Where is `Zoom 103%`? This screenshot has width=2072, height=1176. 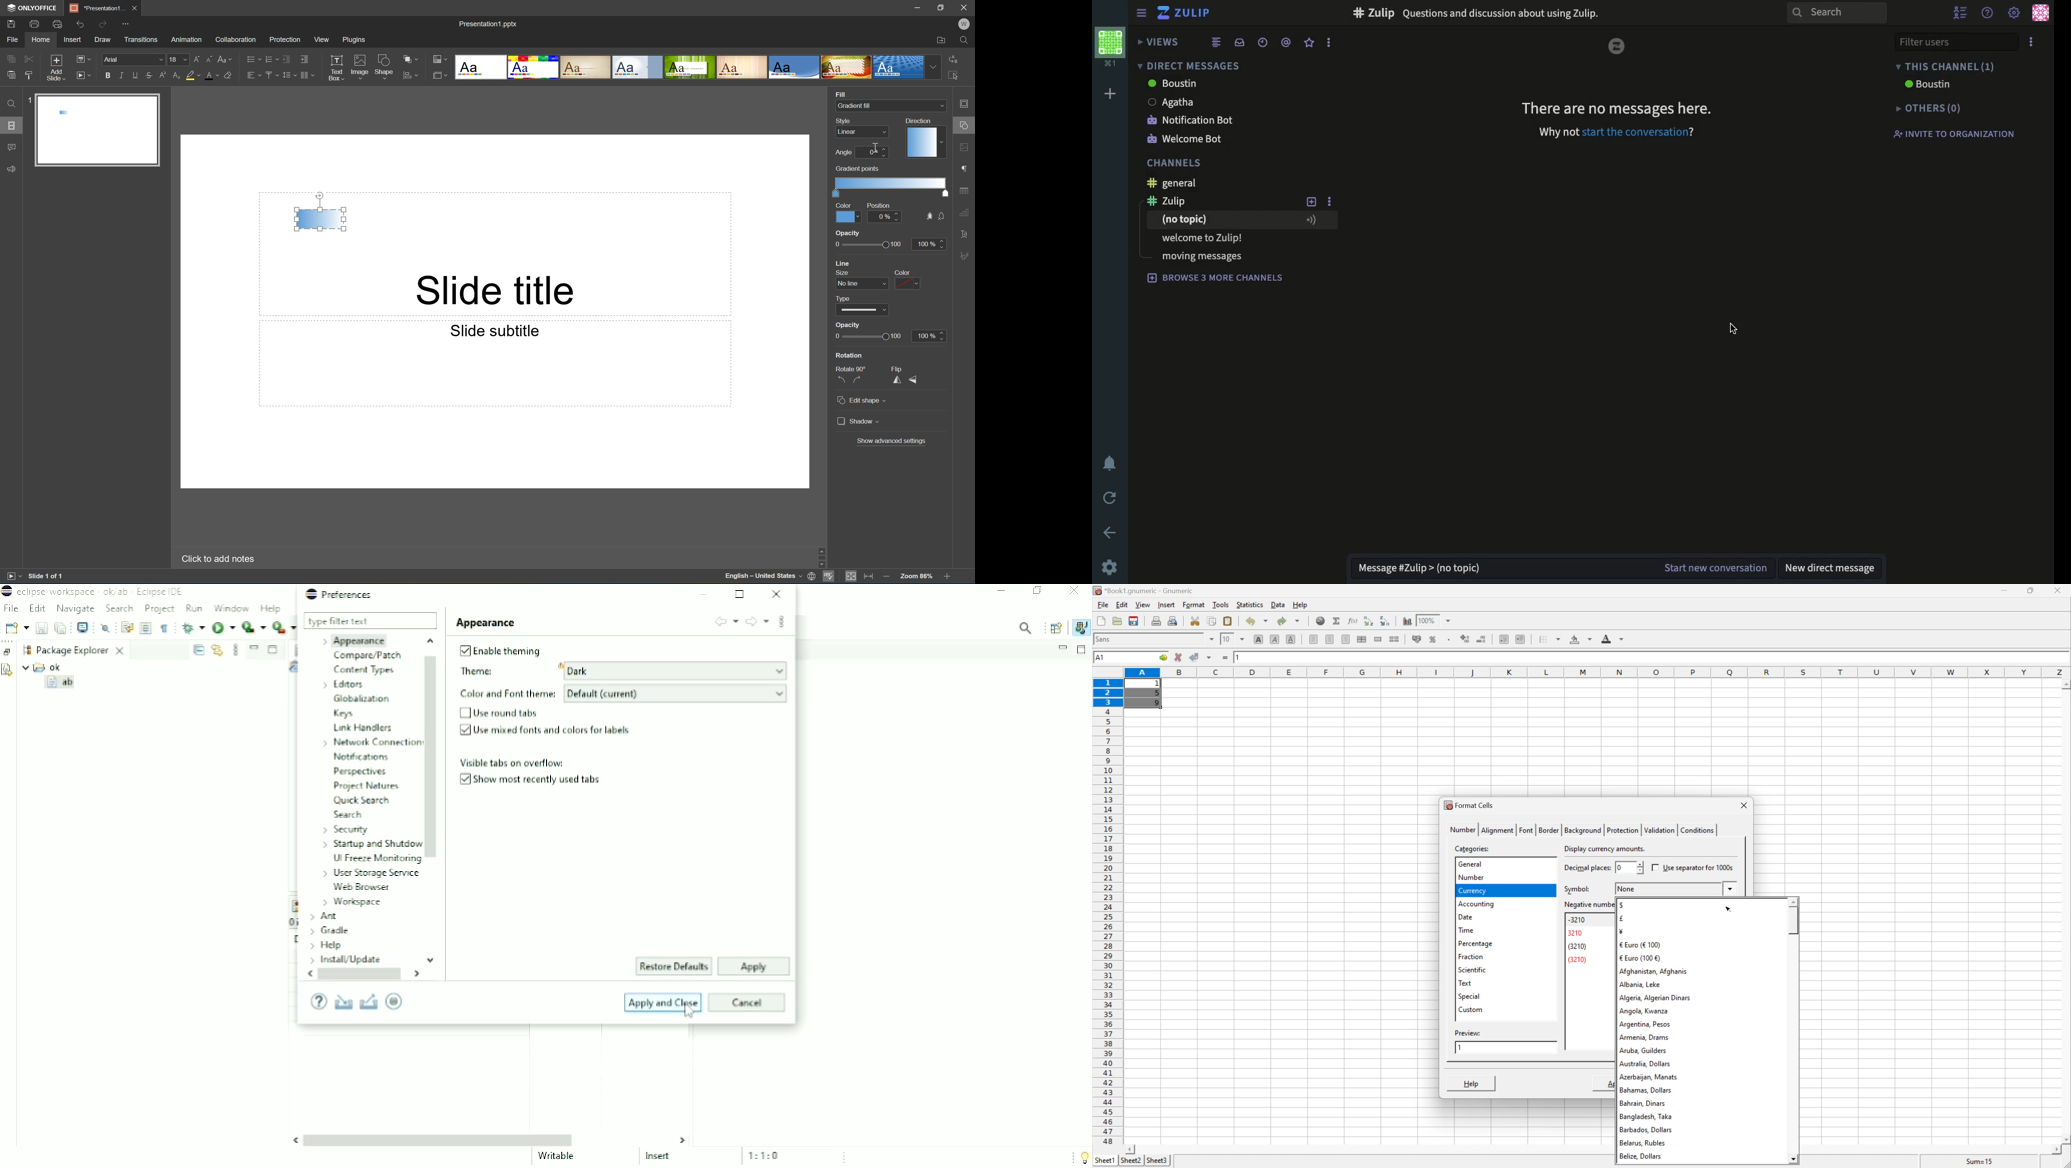 Zoom 103% is located at coordinates (918, 577).